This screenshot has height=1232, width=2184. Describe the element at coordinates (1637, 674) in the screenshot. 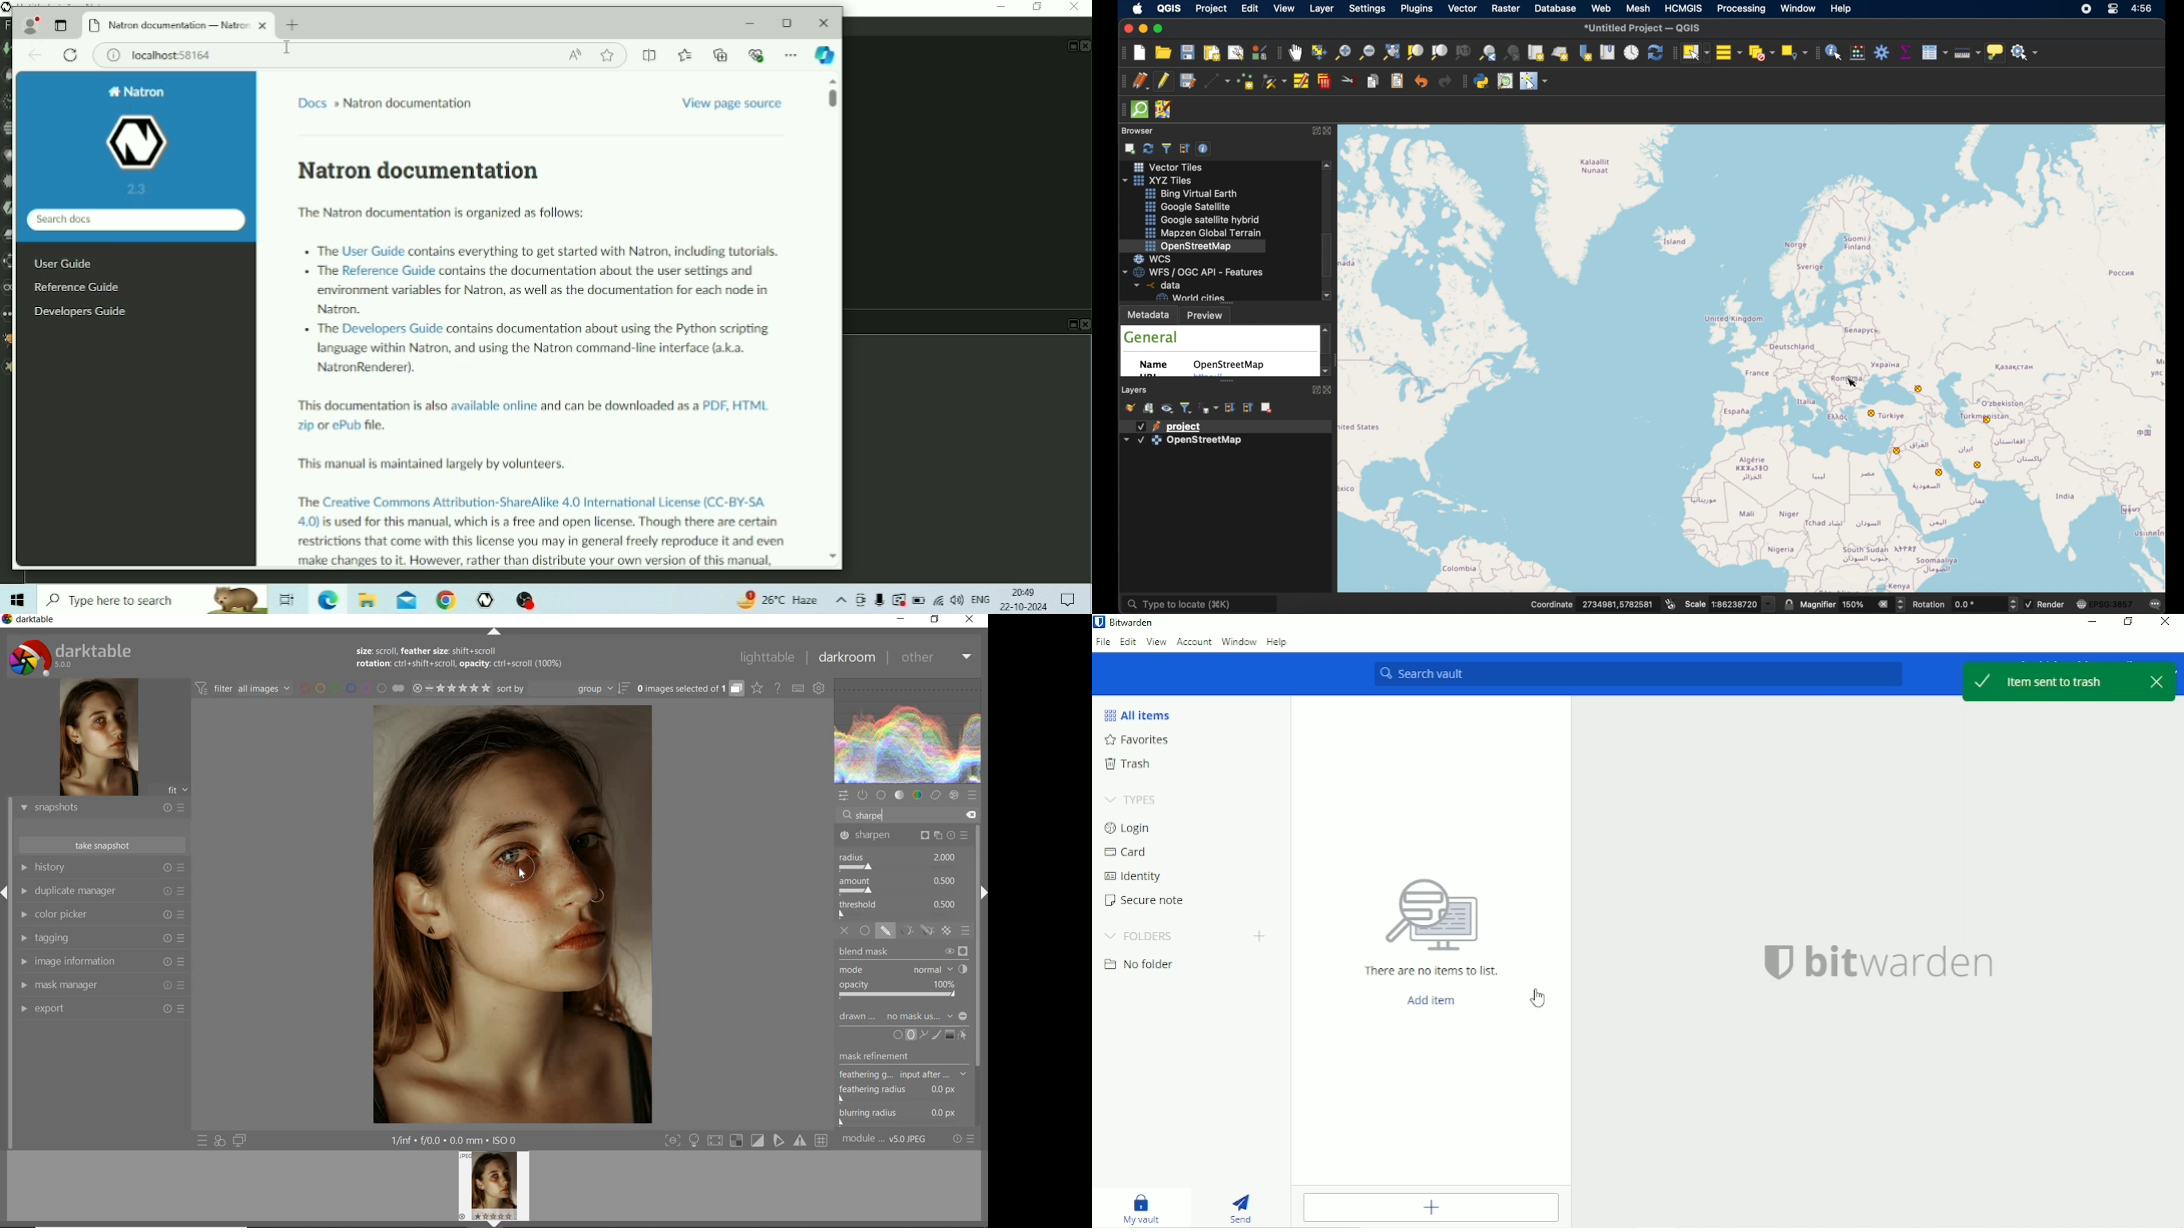

I see `Search vault` at that location.